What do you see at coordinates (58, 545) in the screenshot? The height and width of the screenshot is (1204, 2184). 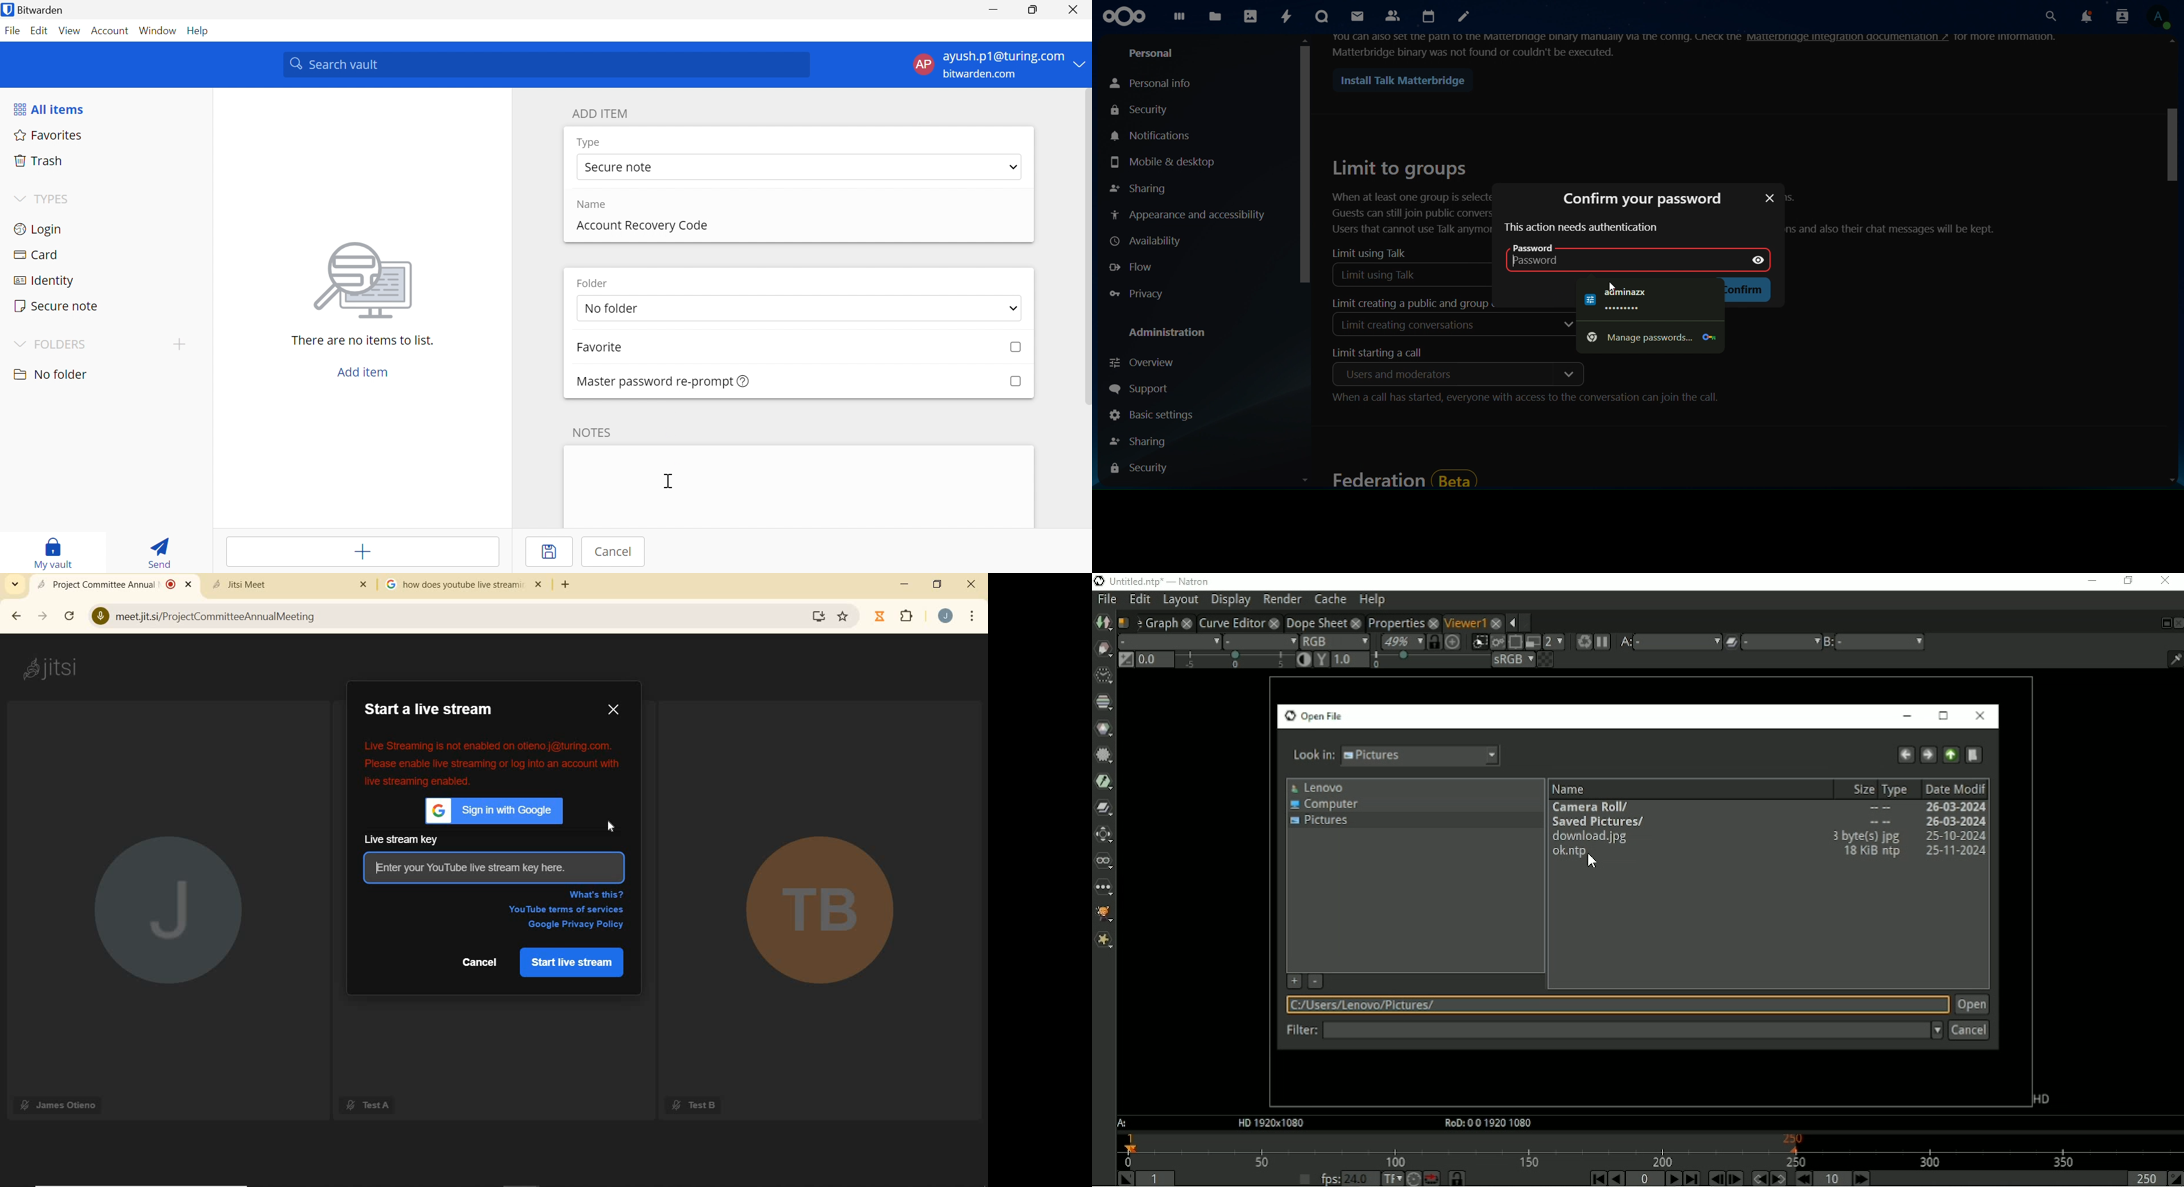 I see `My vault` at bounding box center [58, 545].